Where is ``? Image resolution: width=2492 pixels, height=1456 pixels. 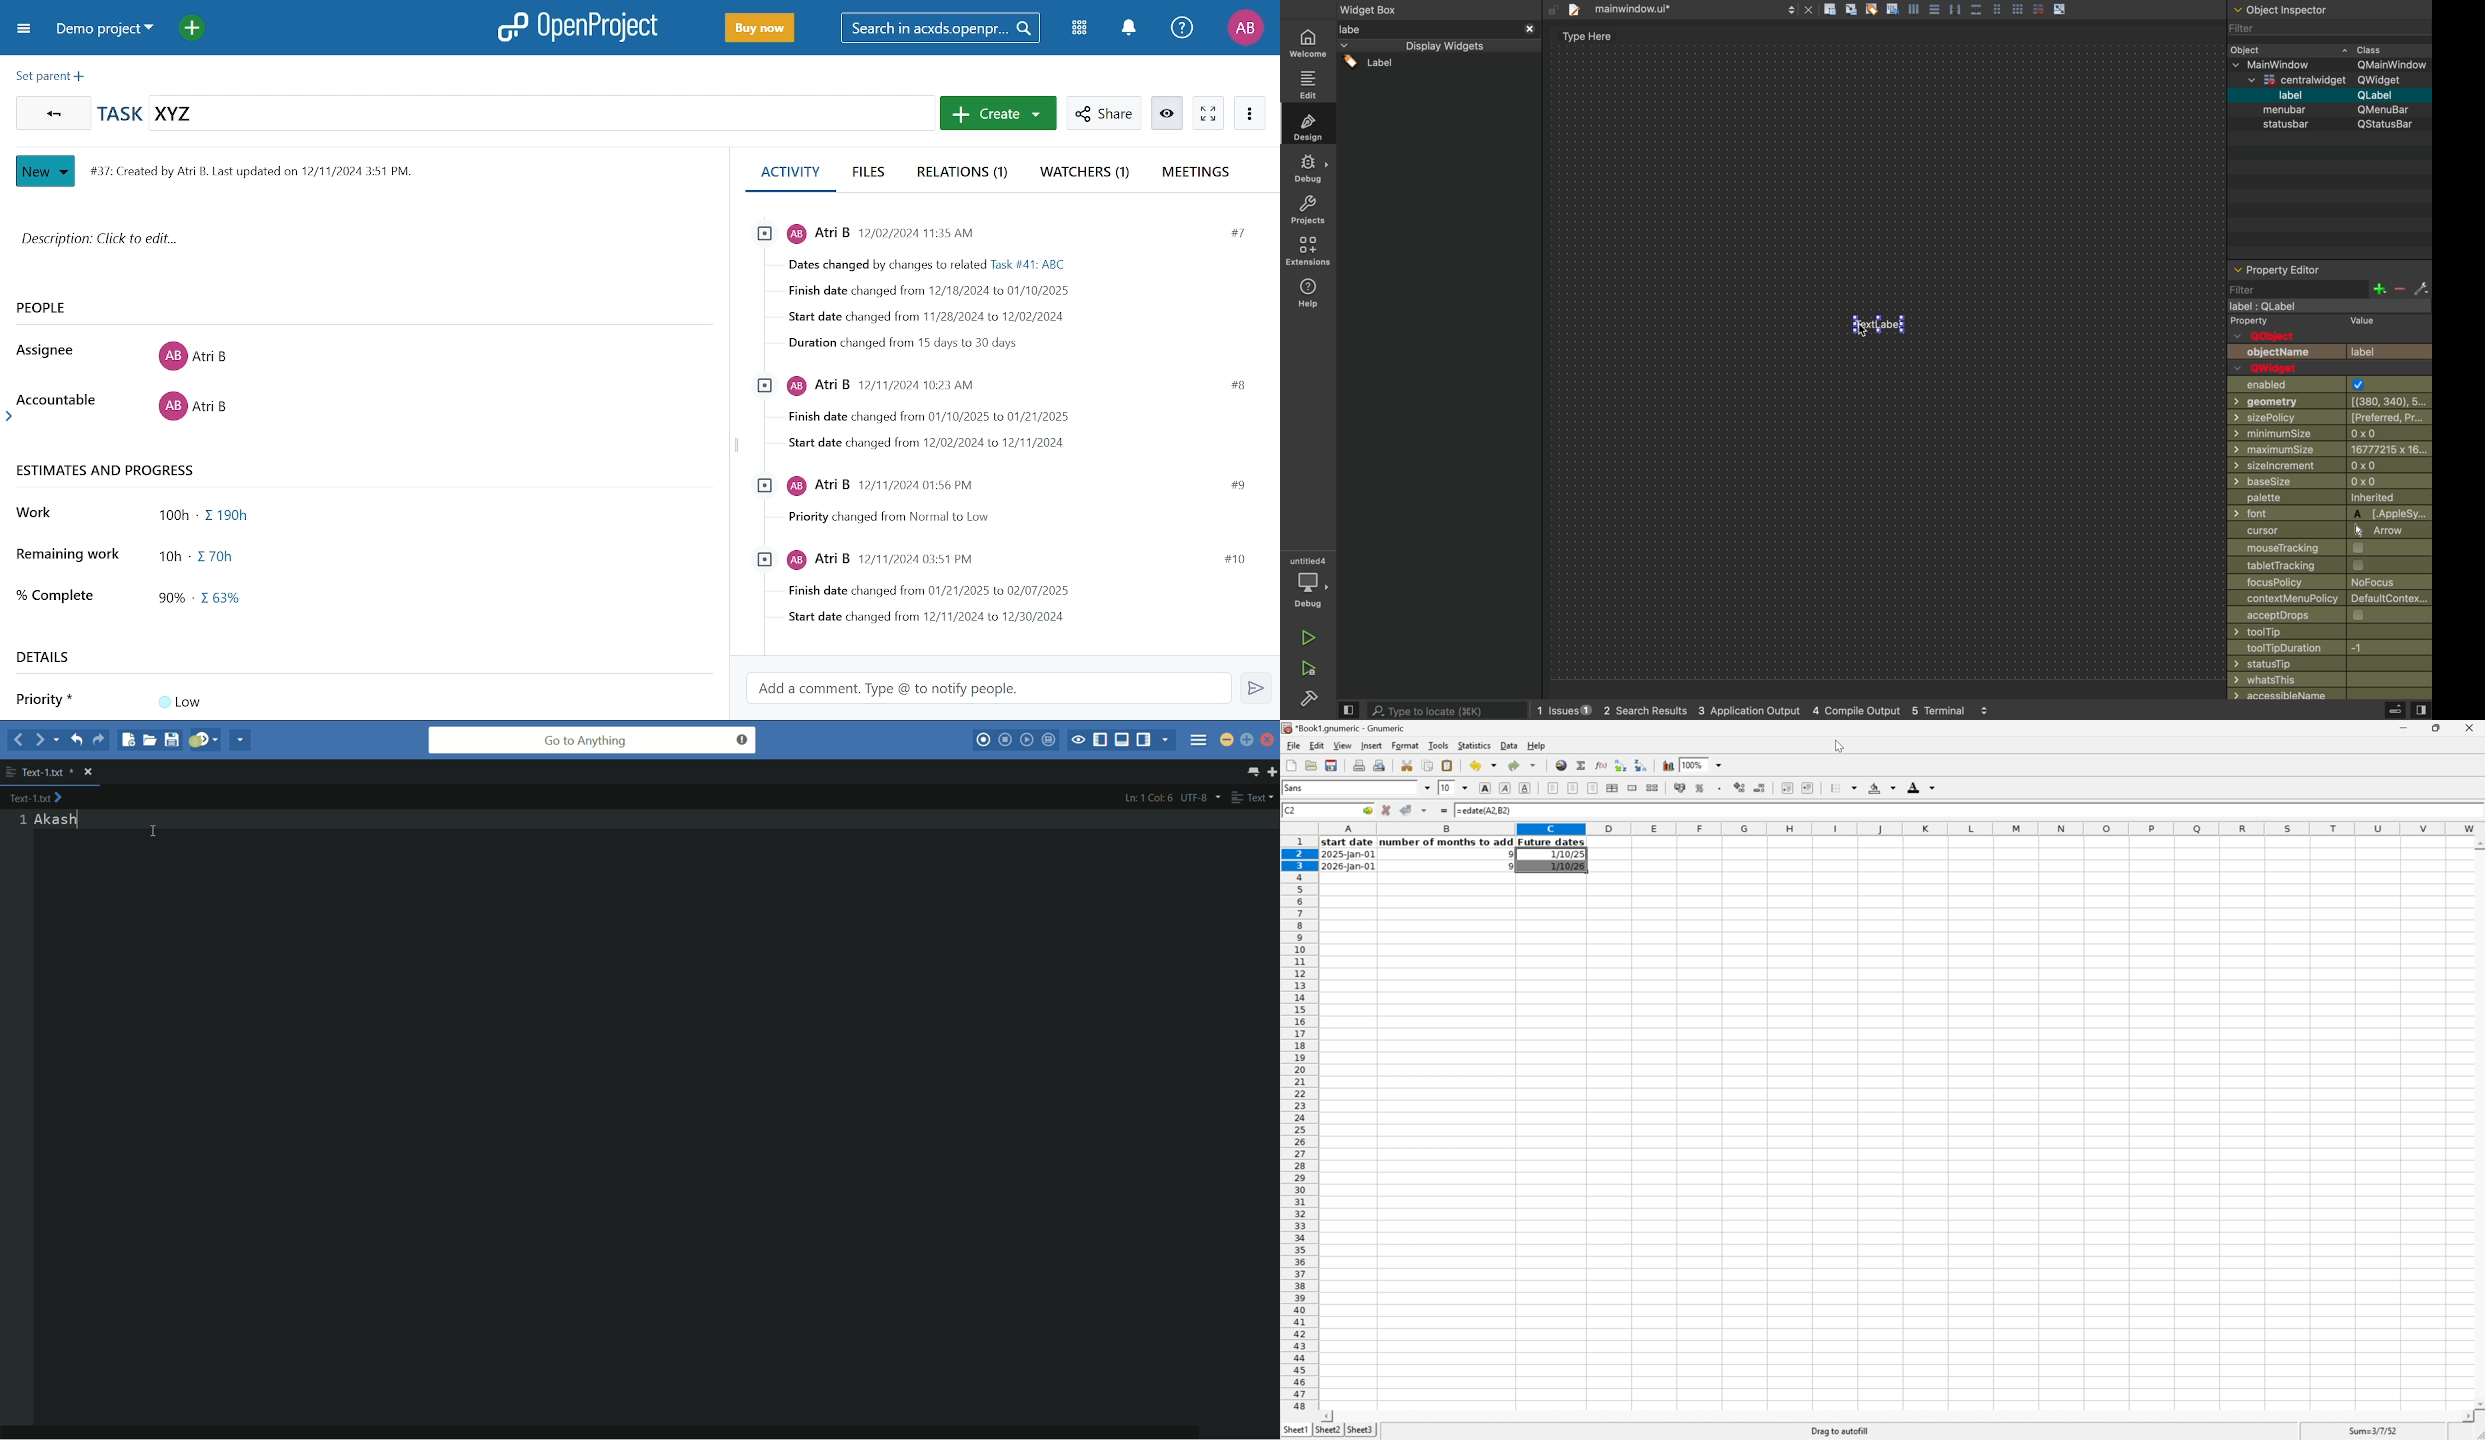
 is located at coordinates (1352, 710).